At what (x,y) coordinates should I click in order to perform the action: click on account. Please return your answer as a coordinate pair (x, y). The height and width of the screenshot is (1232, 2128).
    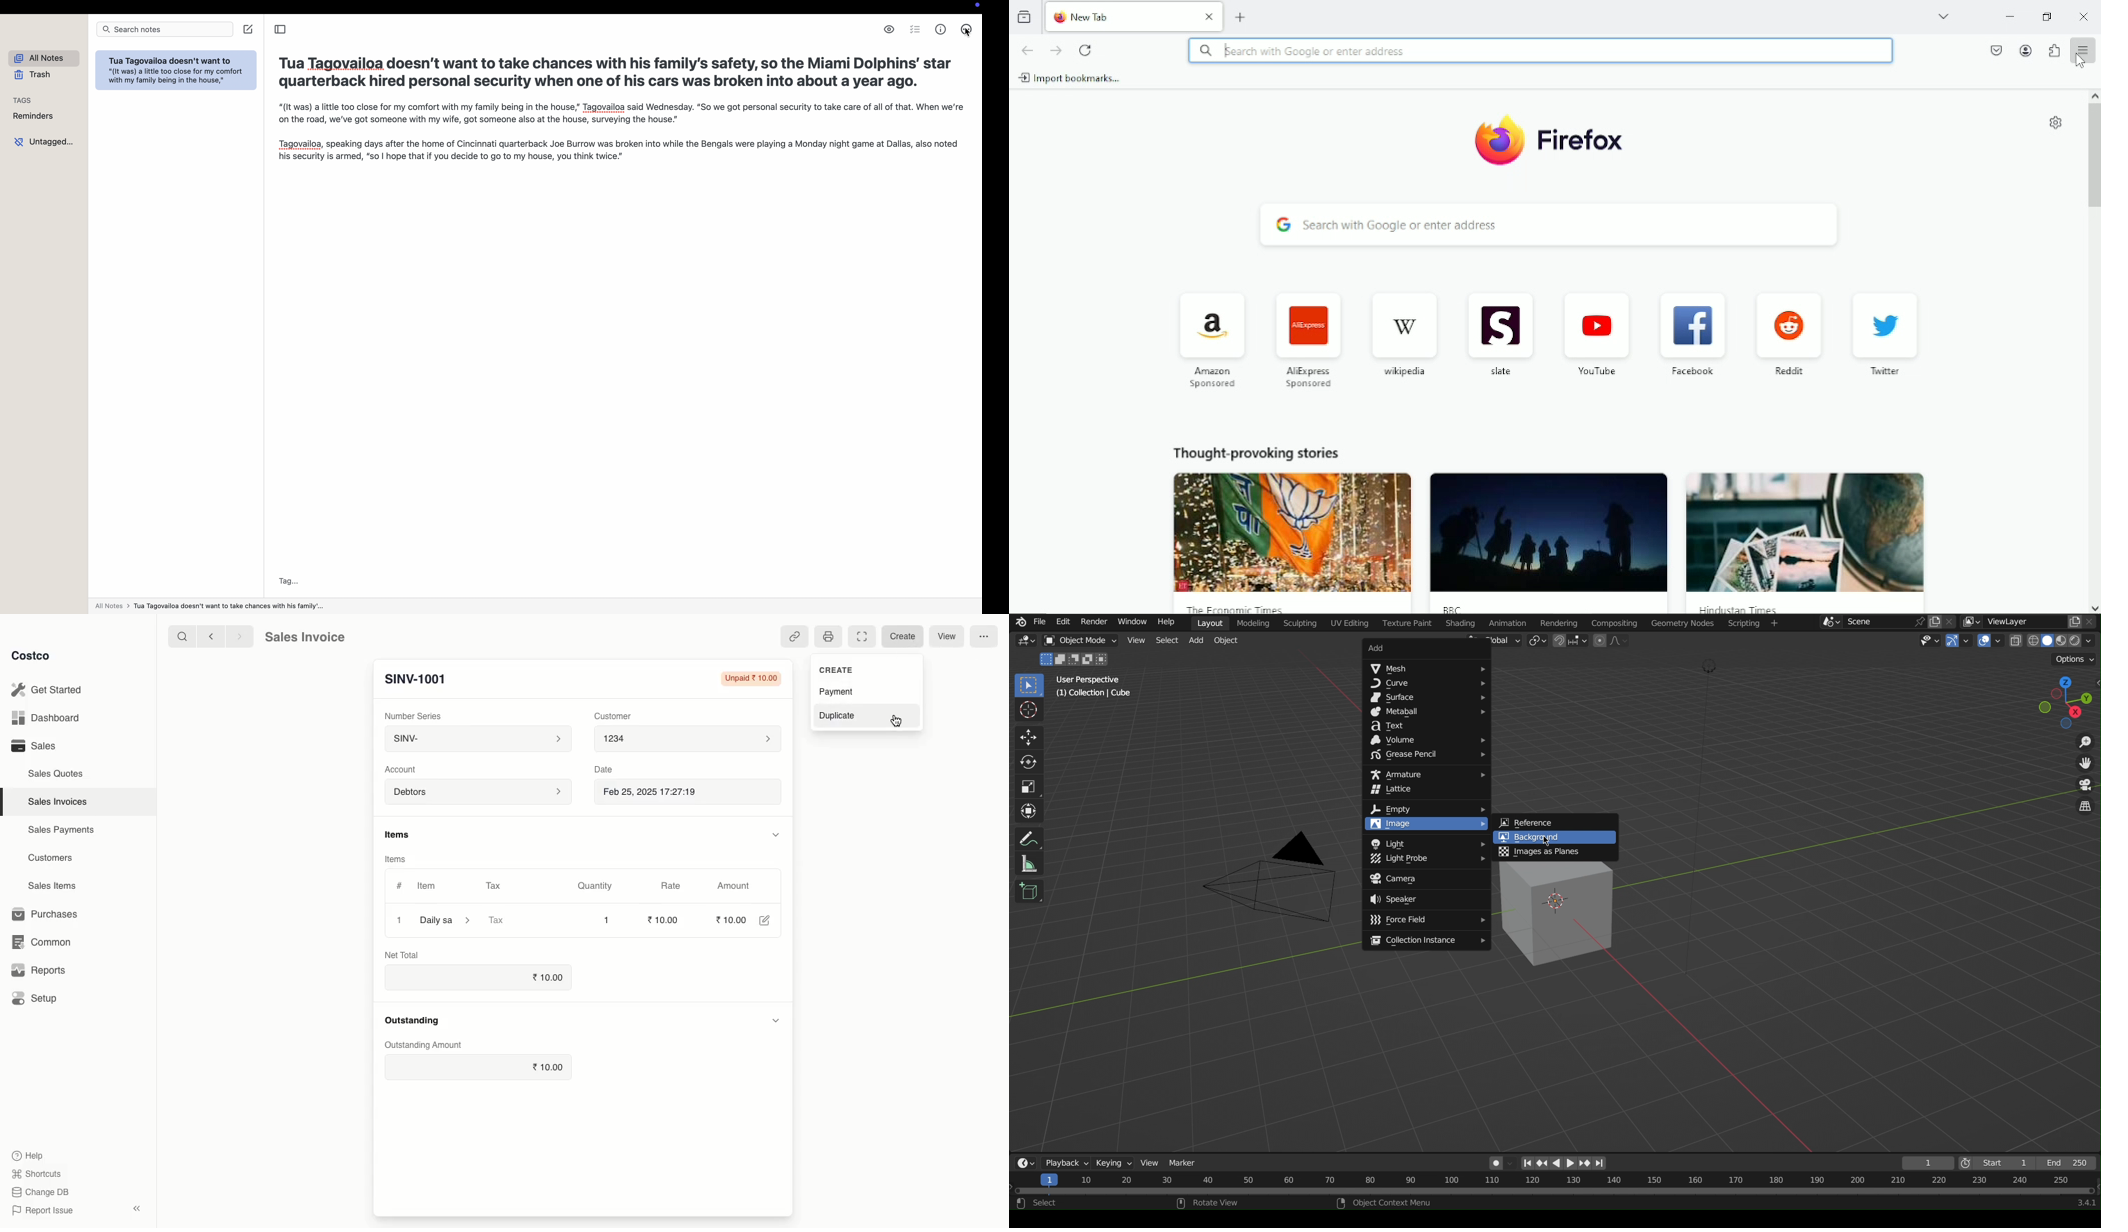
    Looking at the image, I should click on (2026, 50).